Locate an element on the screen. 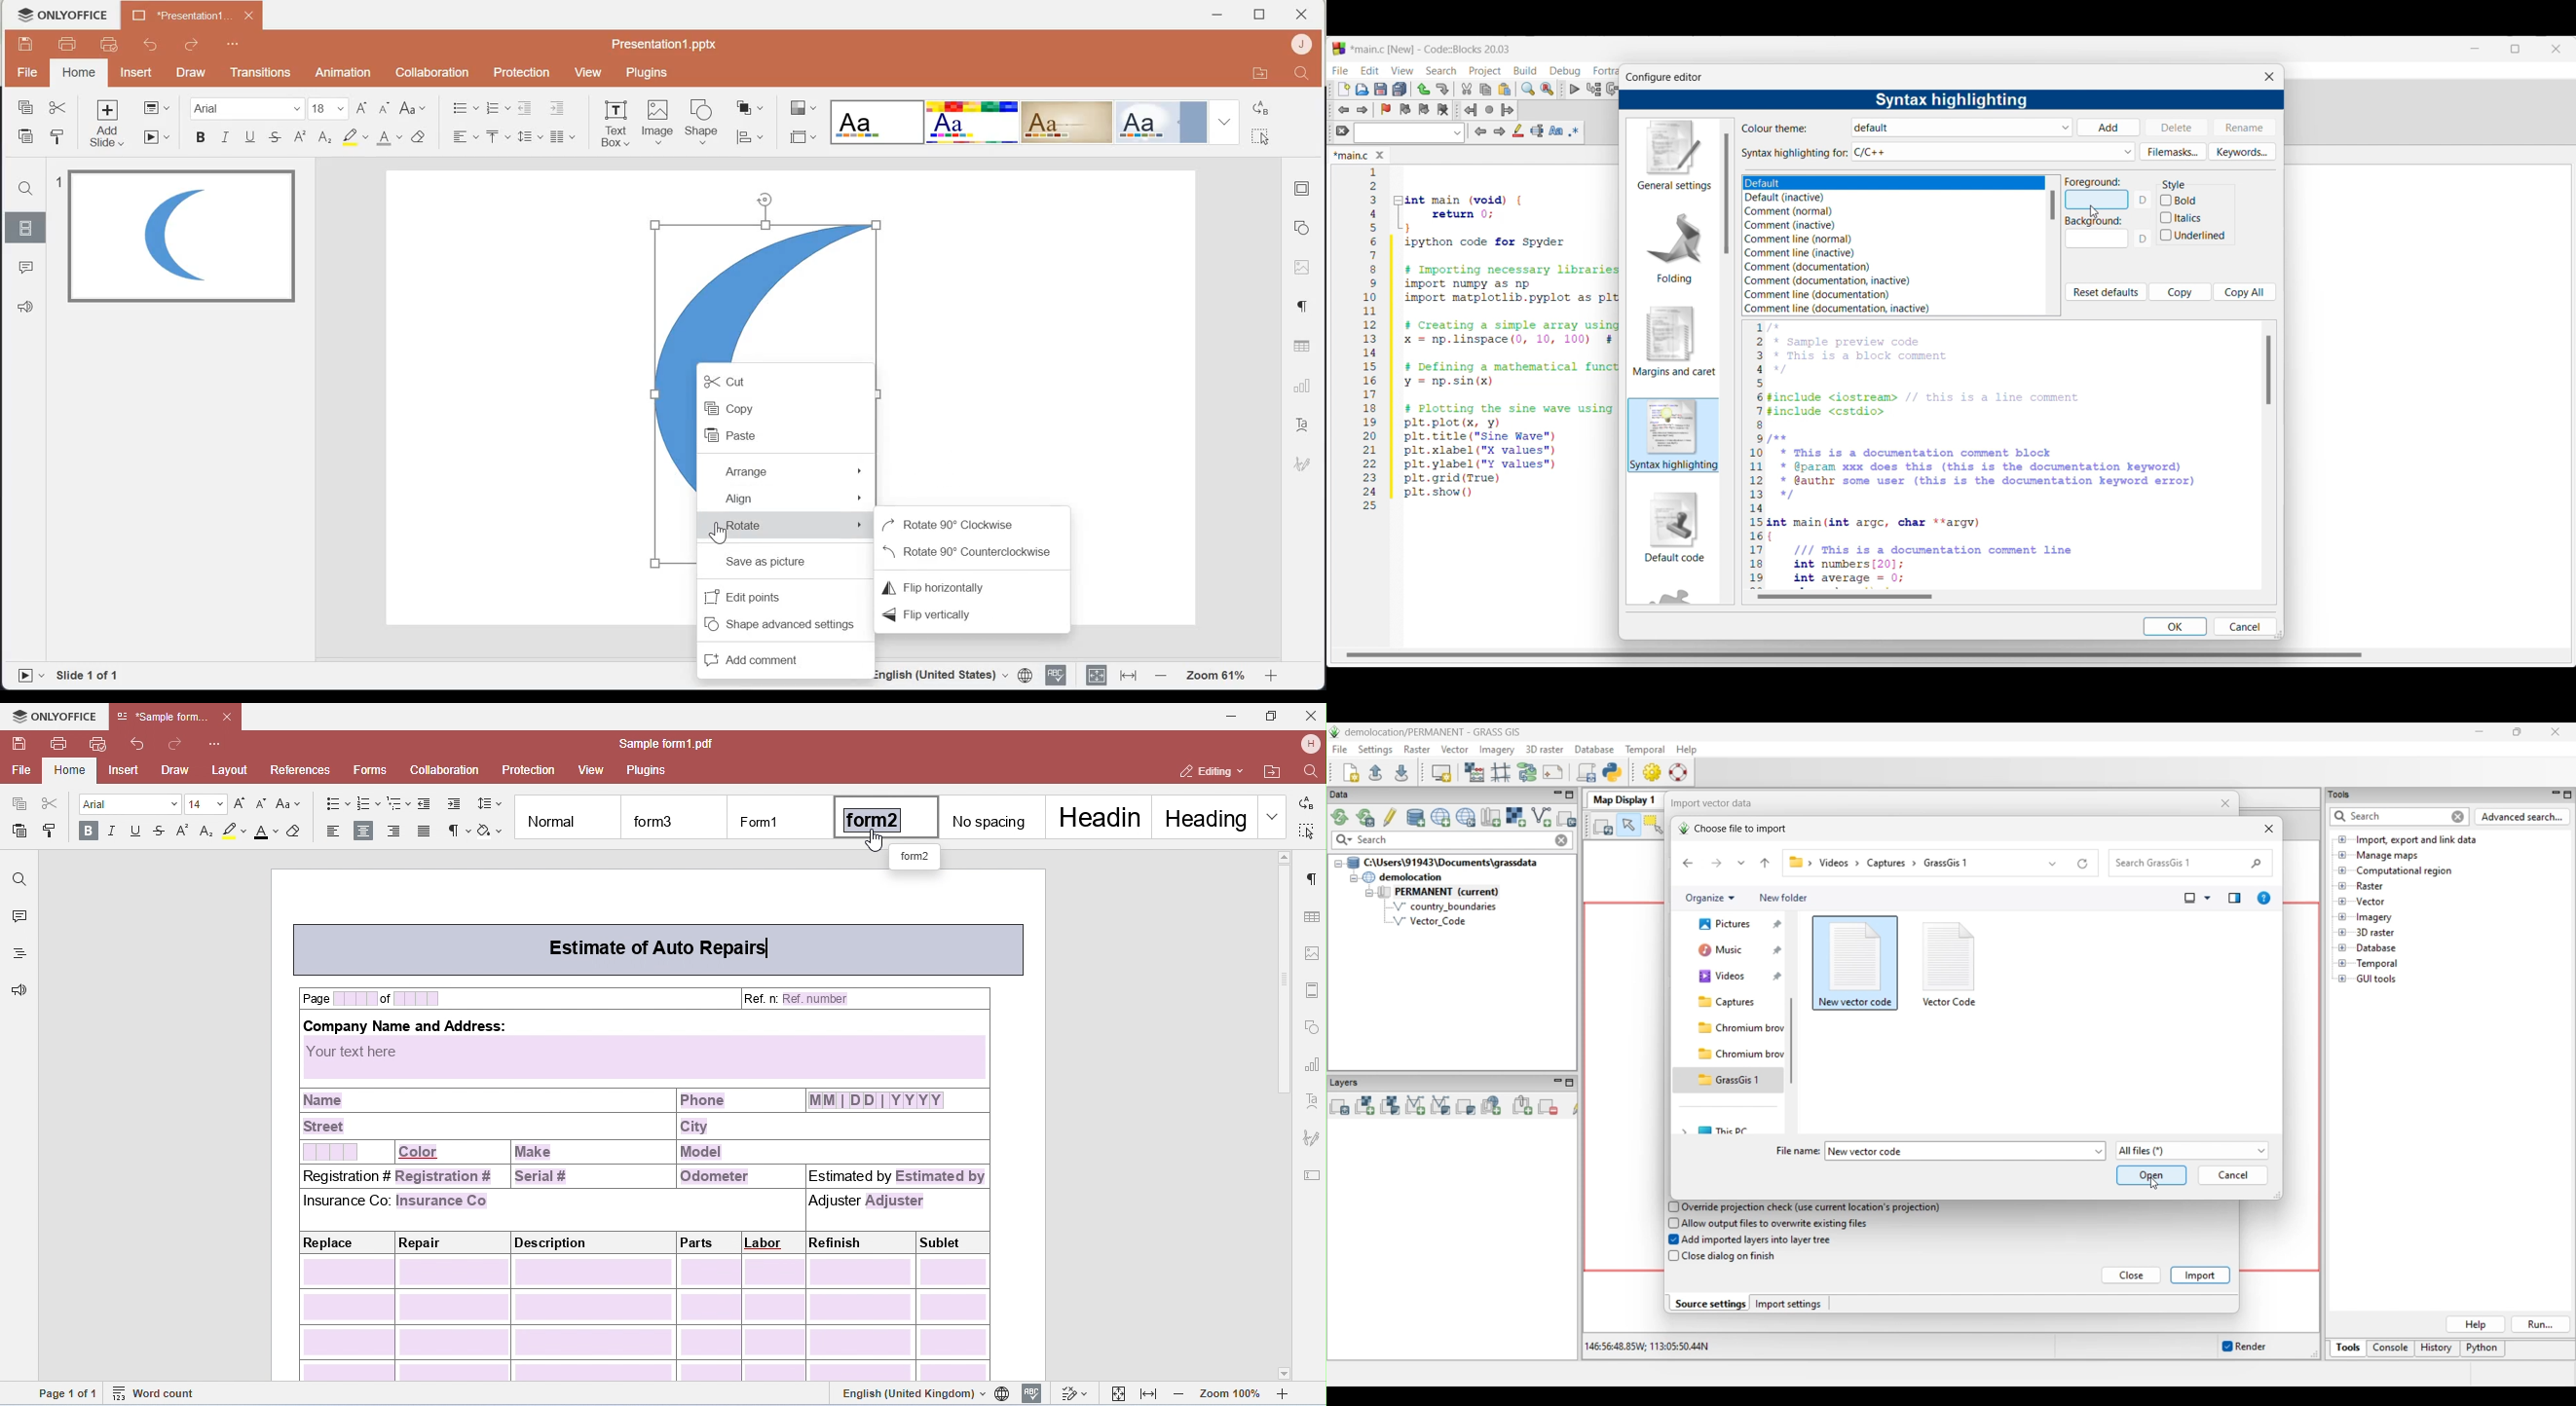  Classic is located at coordinates (1068, 122).